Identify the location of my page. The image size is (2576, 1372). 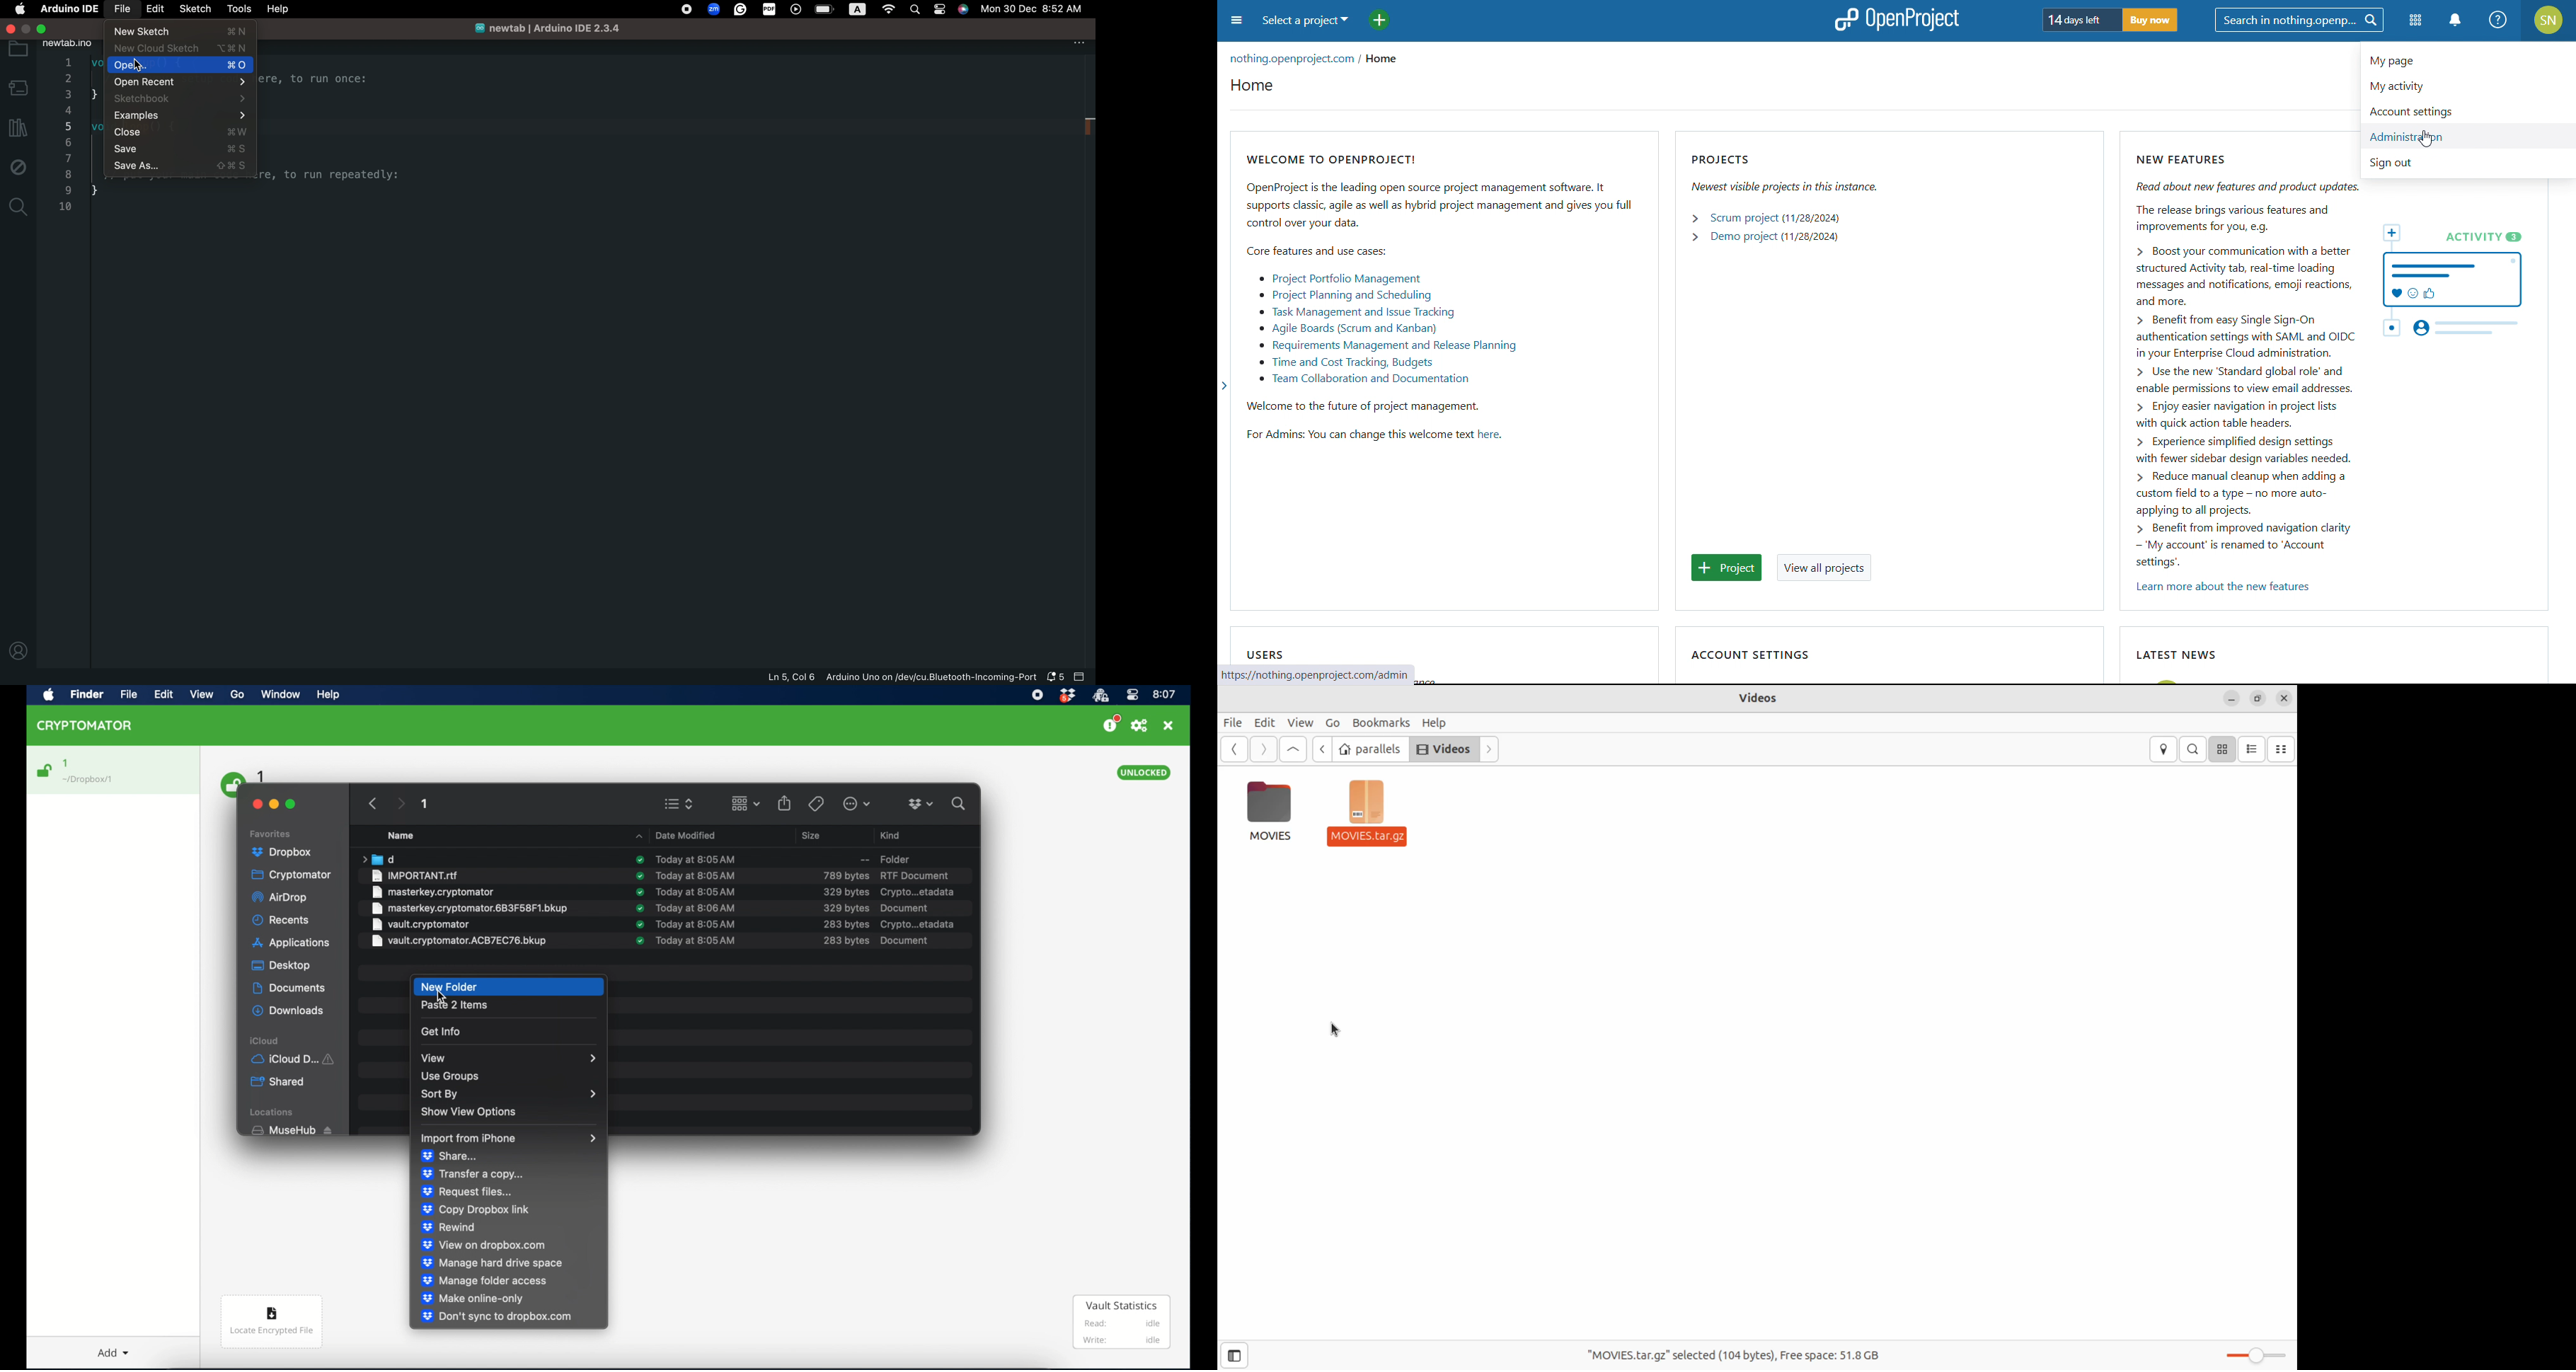
(2468, 56).